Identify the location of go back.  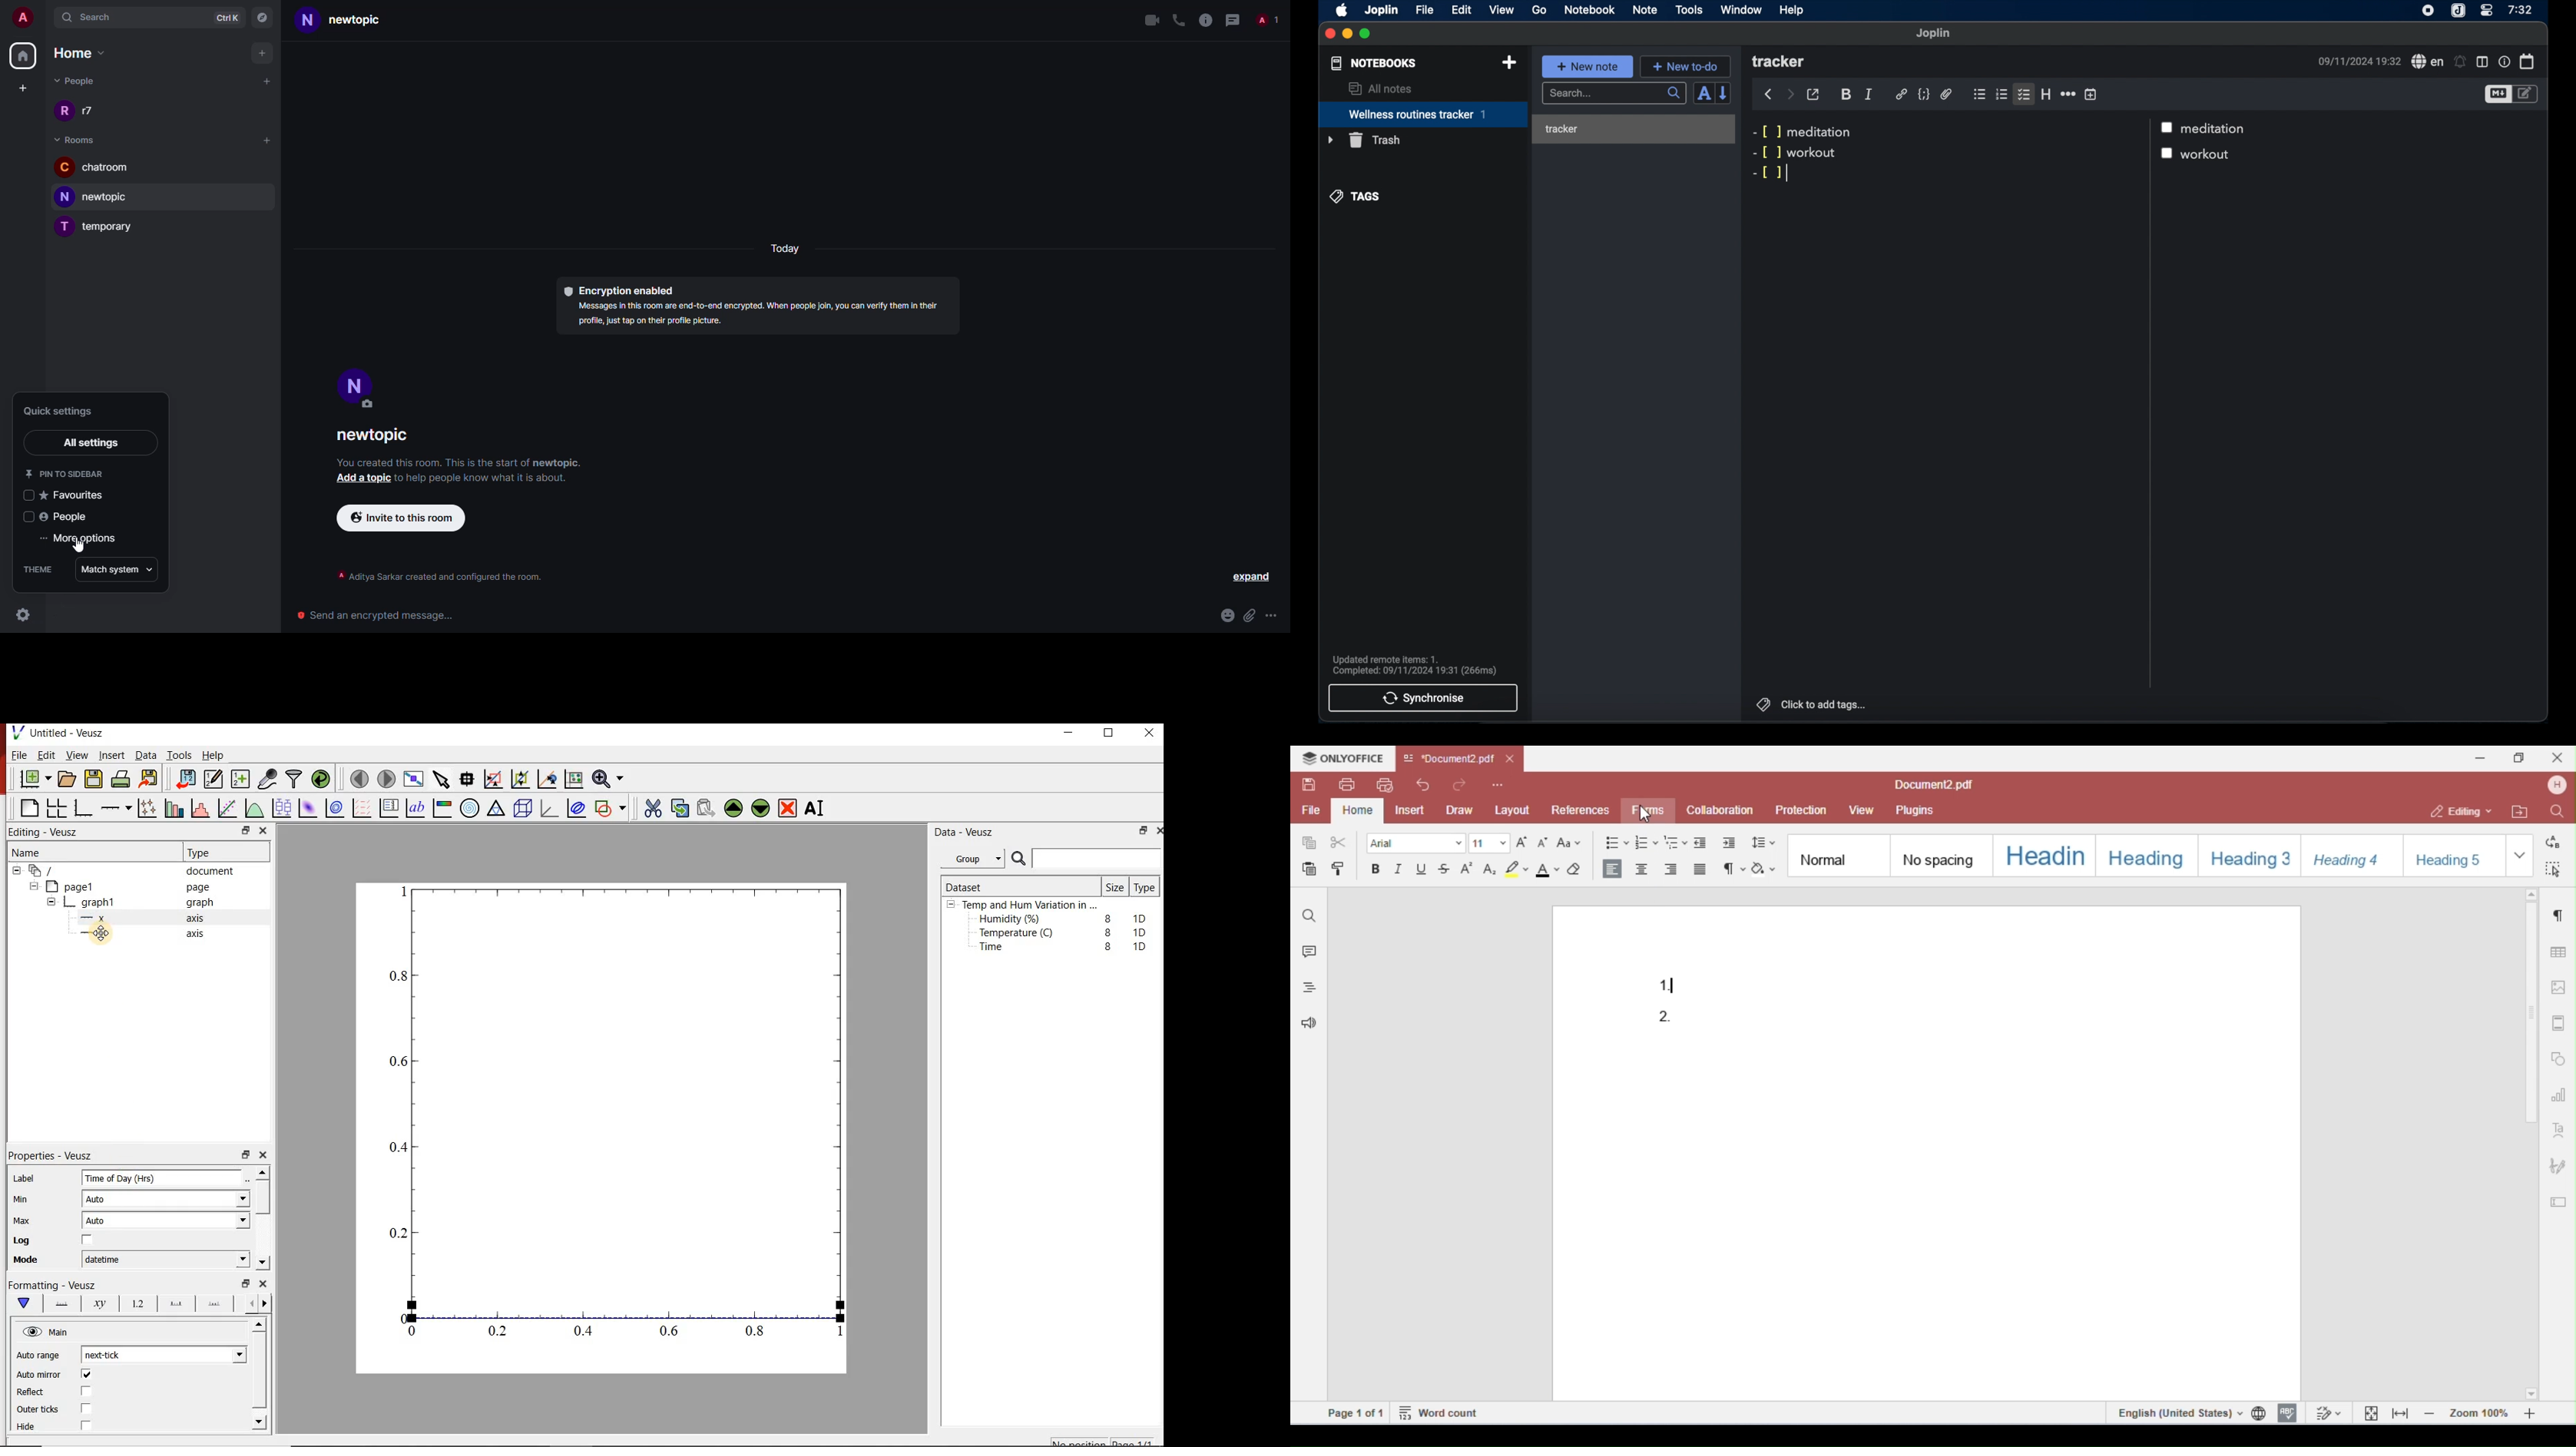
(247, 1302).